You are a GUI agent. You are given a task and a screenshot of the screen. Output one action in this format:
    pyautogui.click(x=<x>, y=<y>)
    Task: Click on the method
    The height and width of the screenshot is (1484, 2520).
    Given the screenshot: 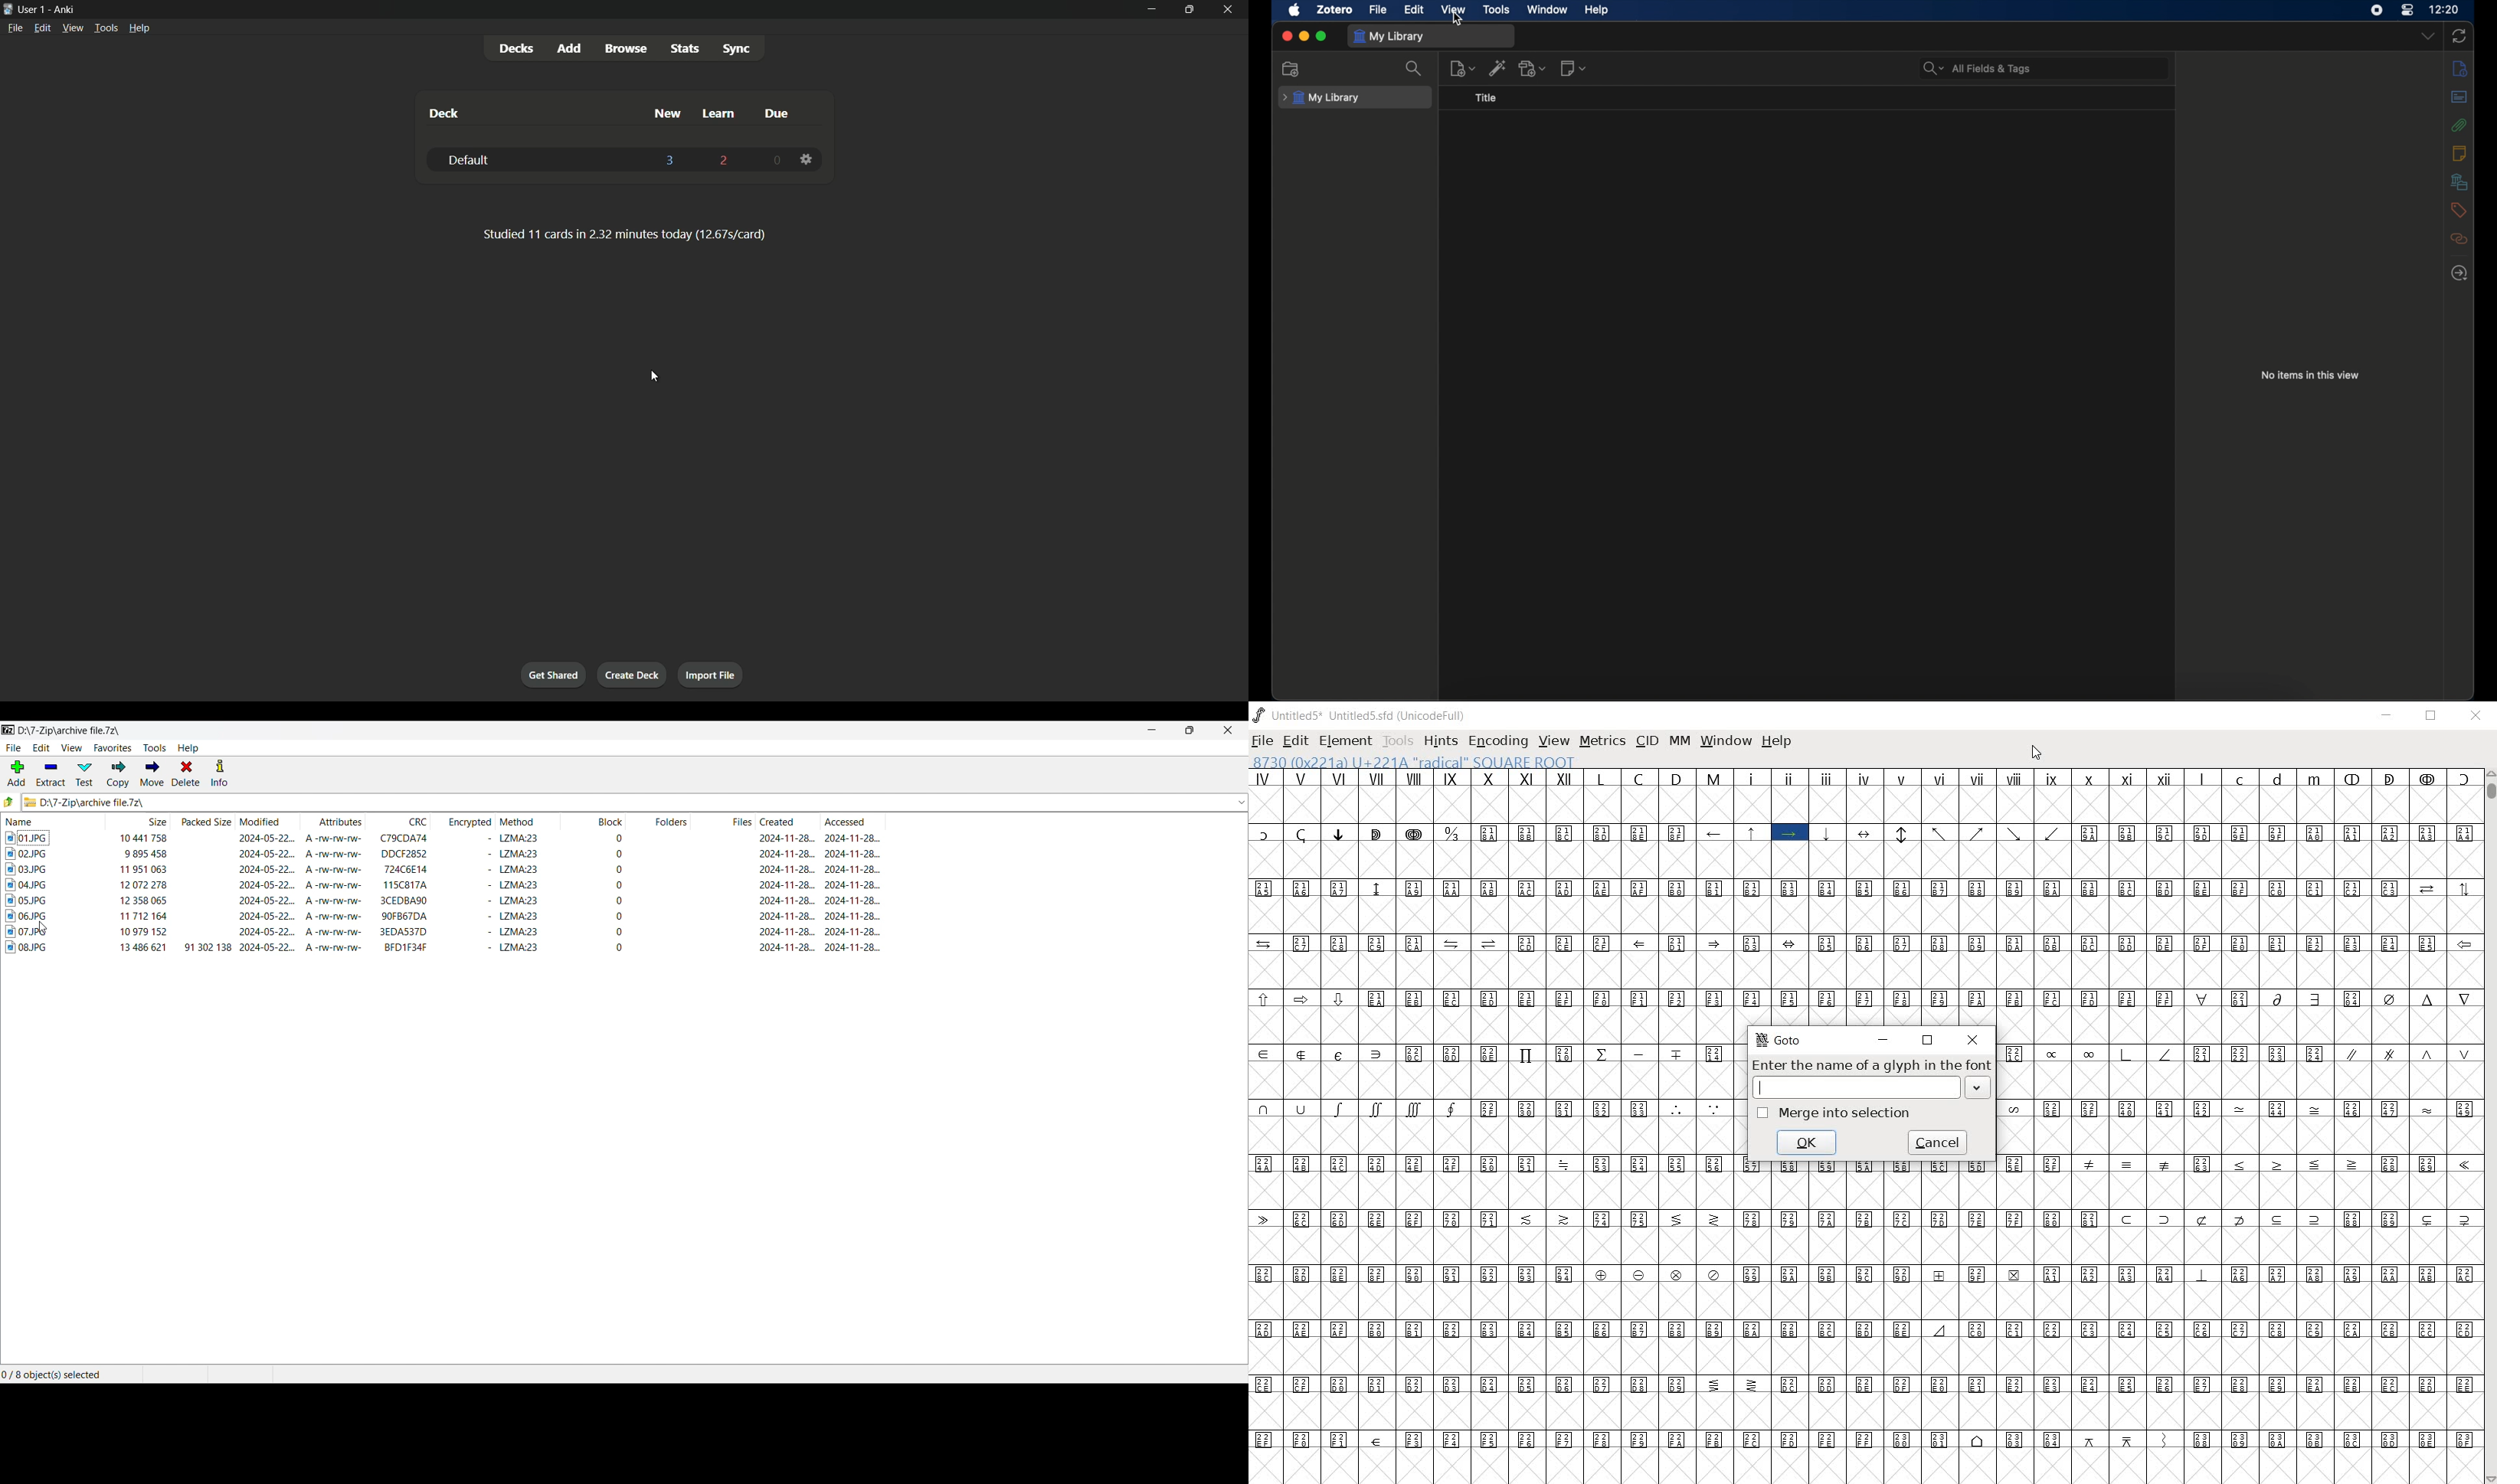 What is the action you would take?
    pyautogui.click(x=519, y=885)
    